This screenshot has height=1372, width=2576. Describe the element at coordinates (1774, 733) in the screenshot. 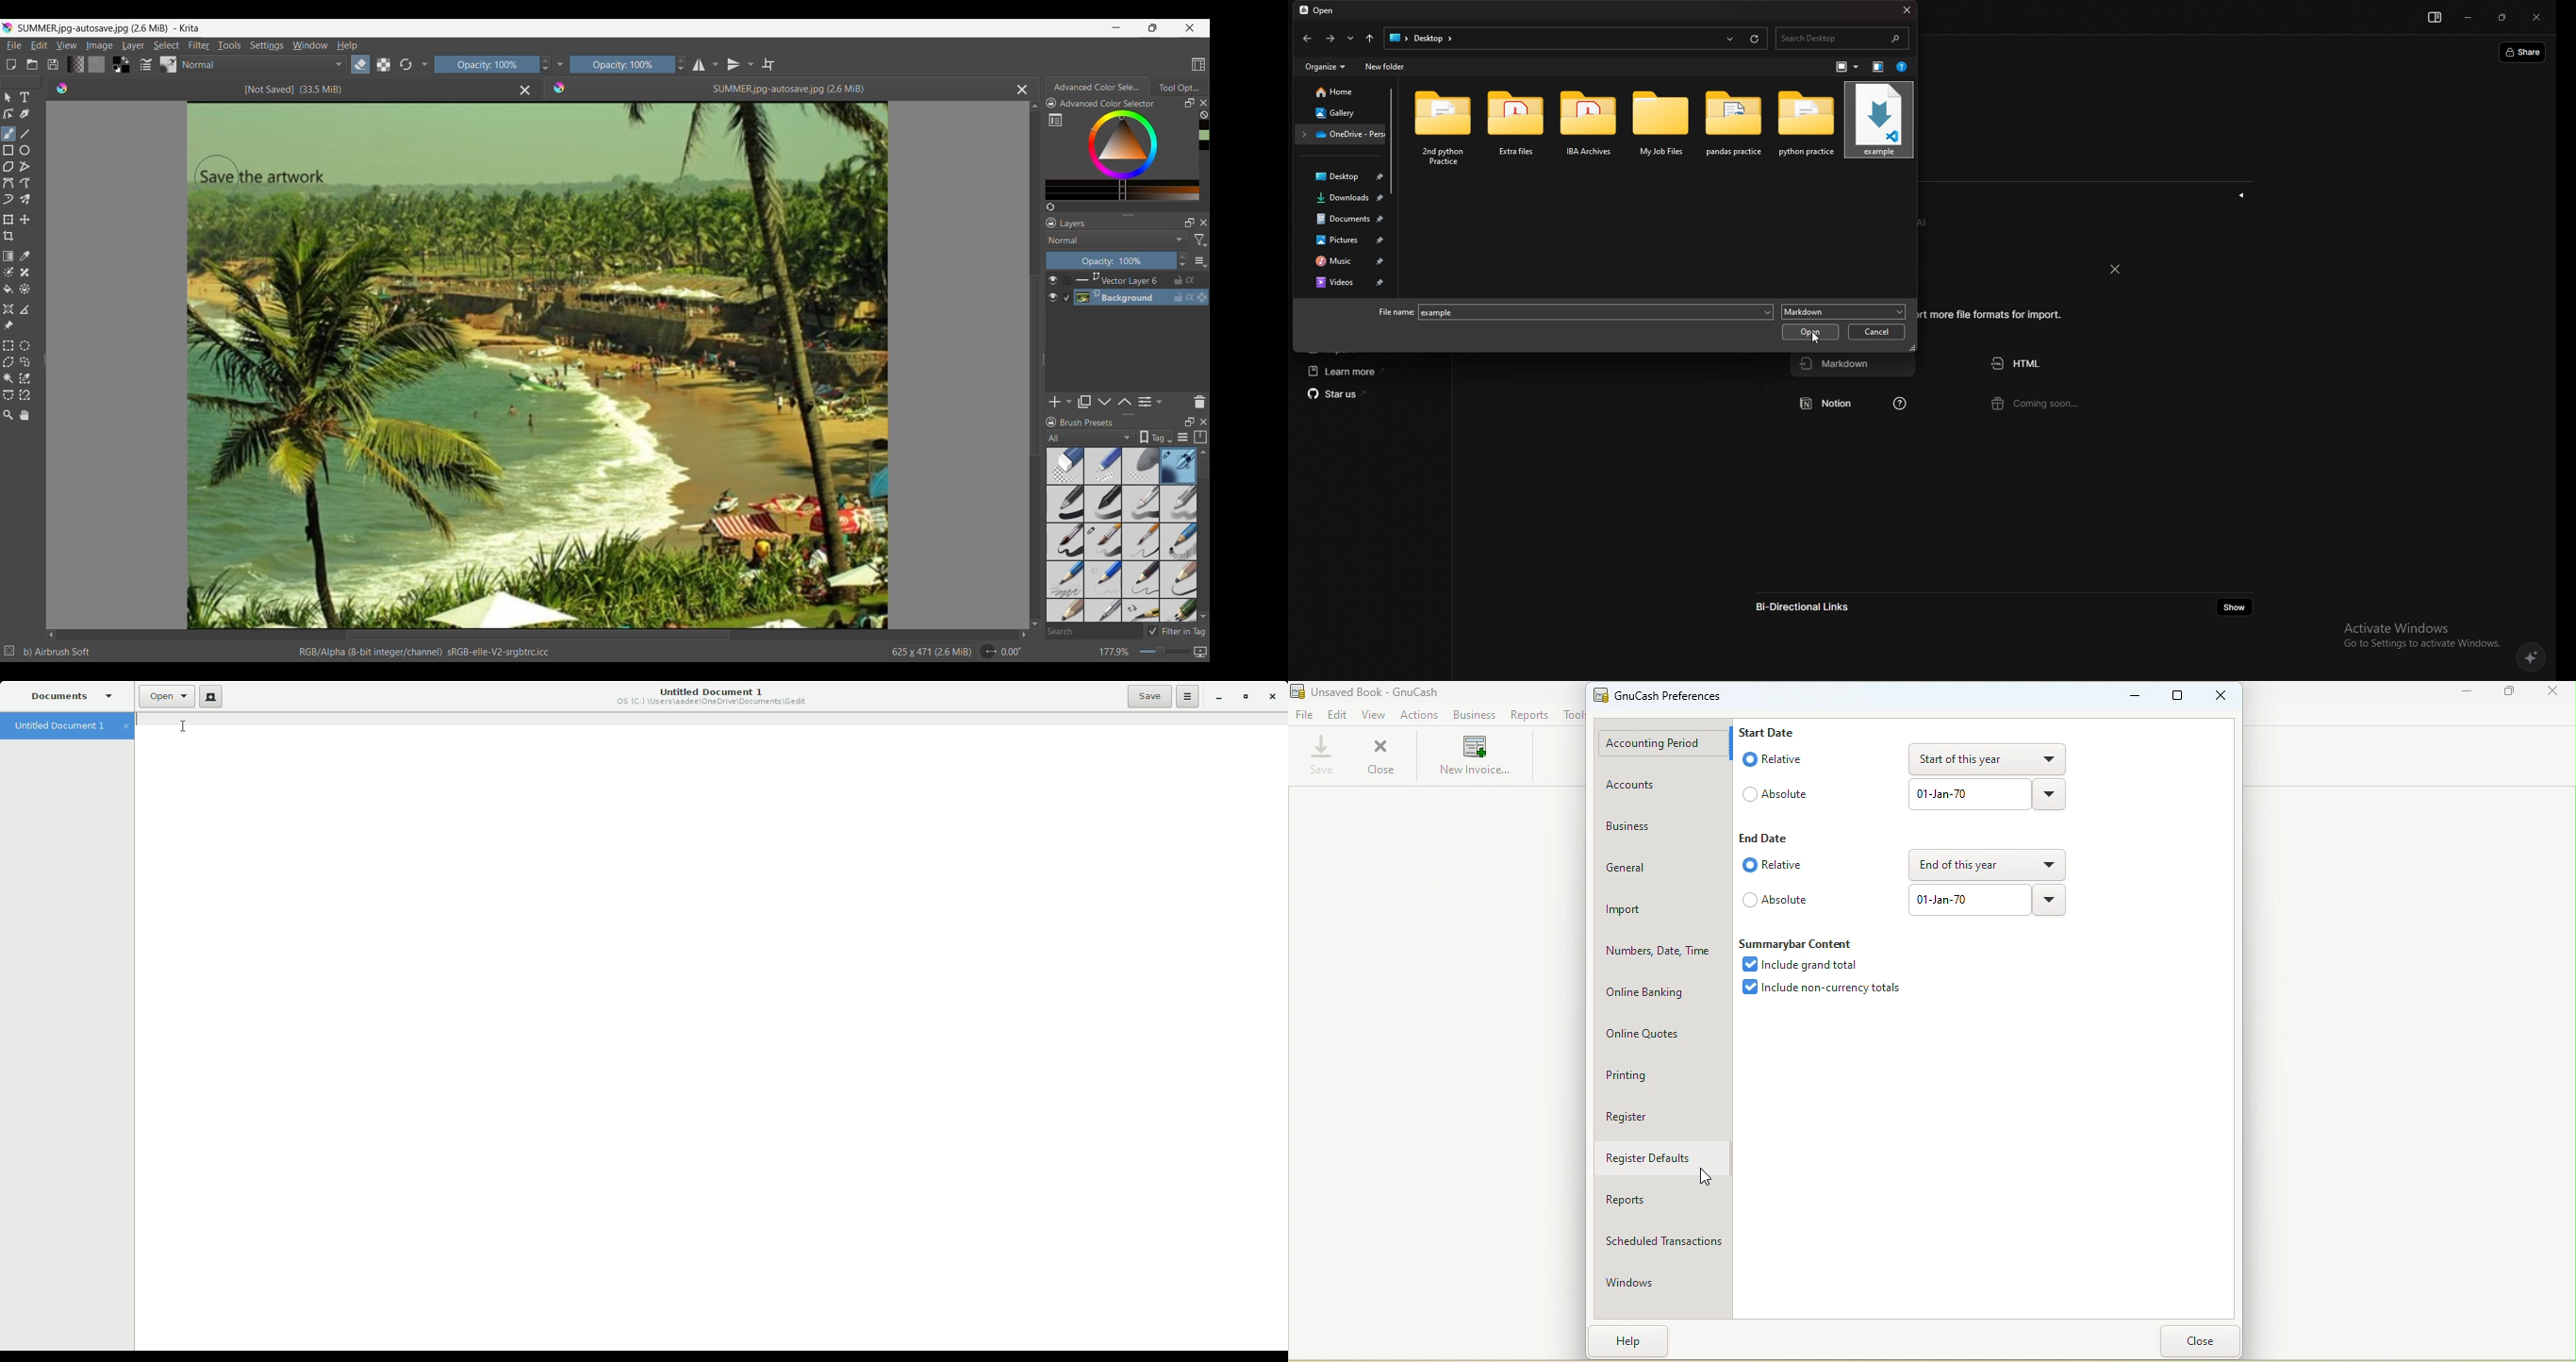

I see `Start date` at that location.